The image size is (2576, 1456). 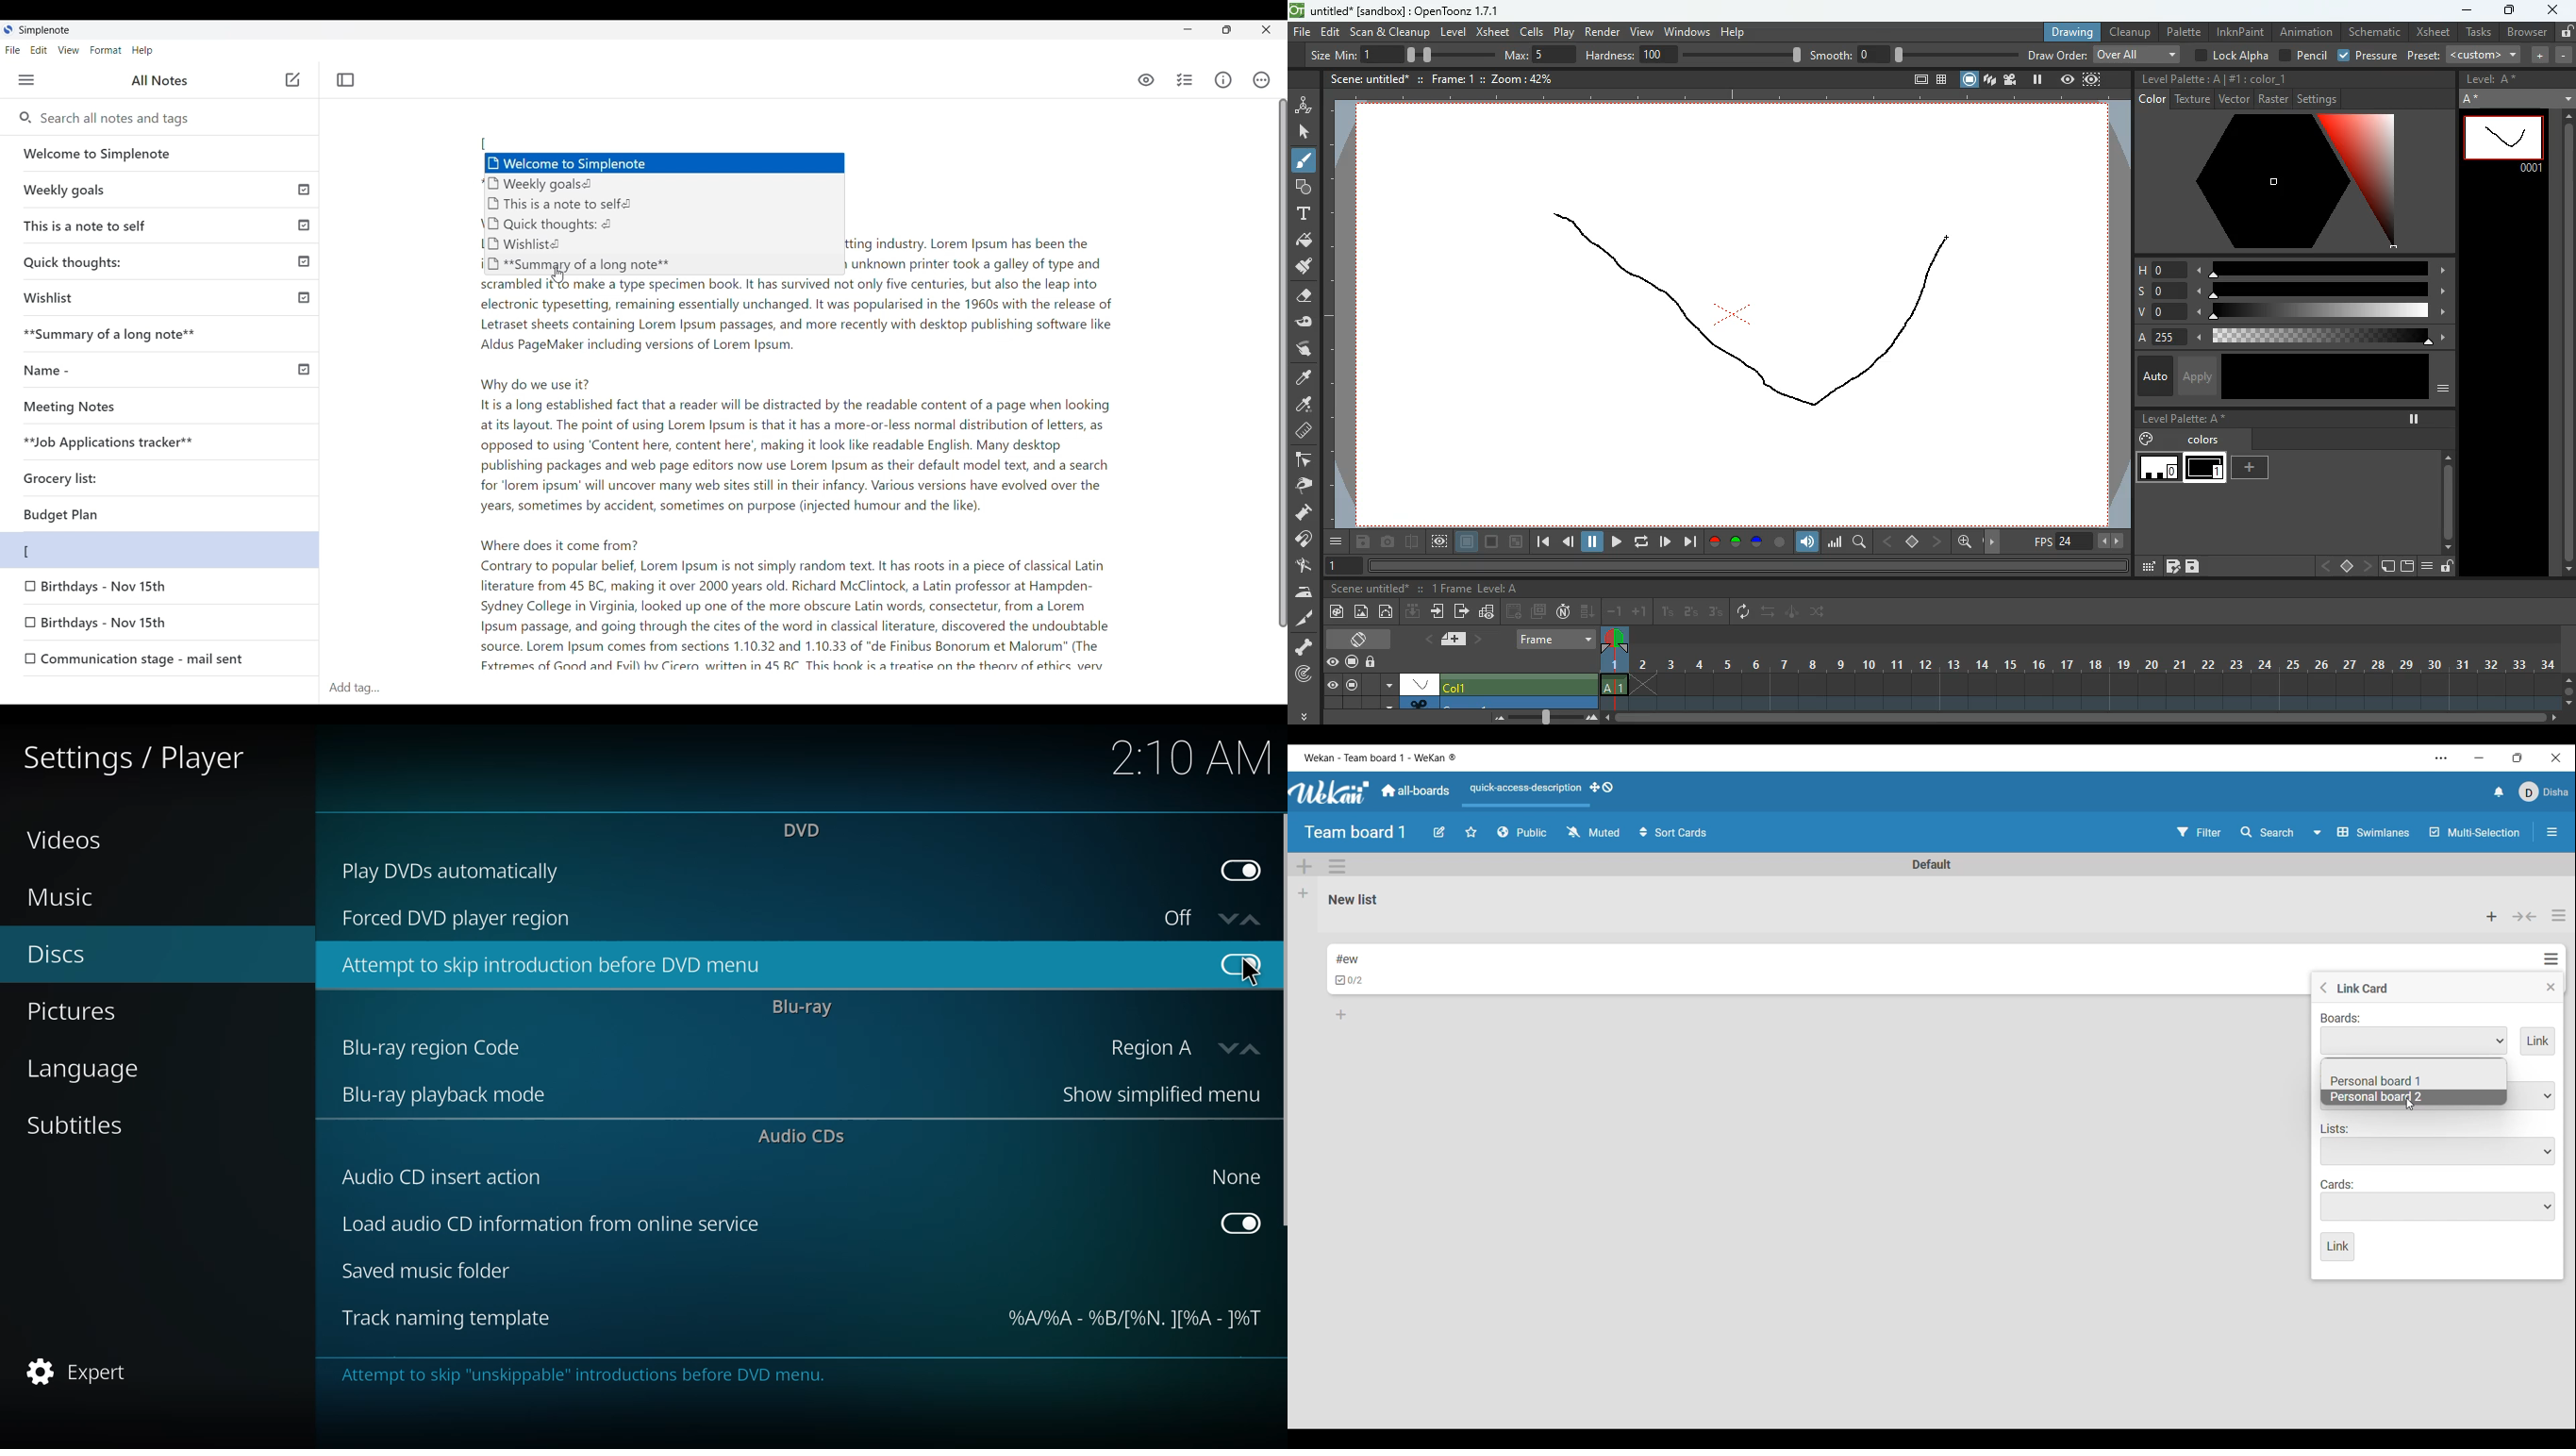 I want to click on Menu, so click(x=27, y=80).